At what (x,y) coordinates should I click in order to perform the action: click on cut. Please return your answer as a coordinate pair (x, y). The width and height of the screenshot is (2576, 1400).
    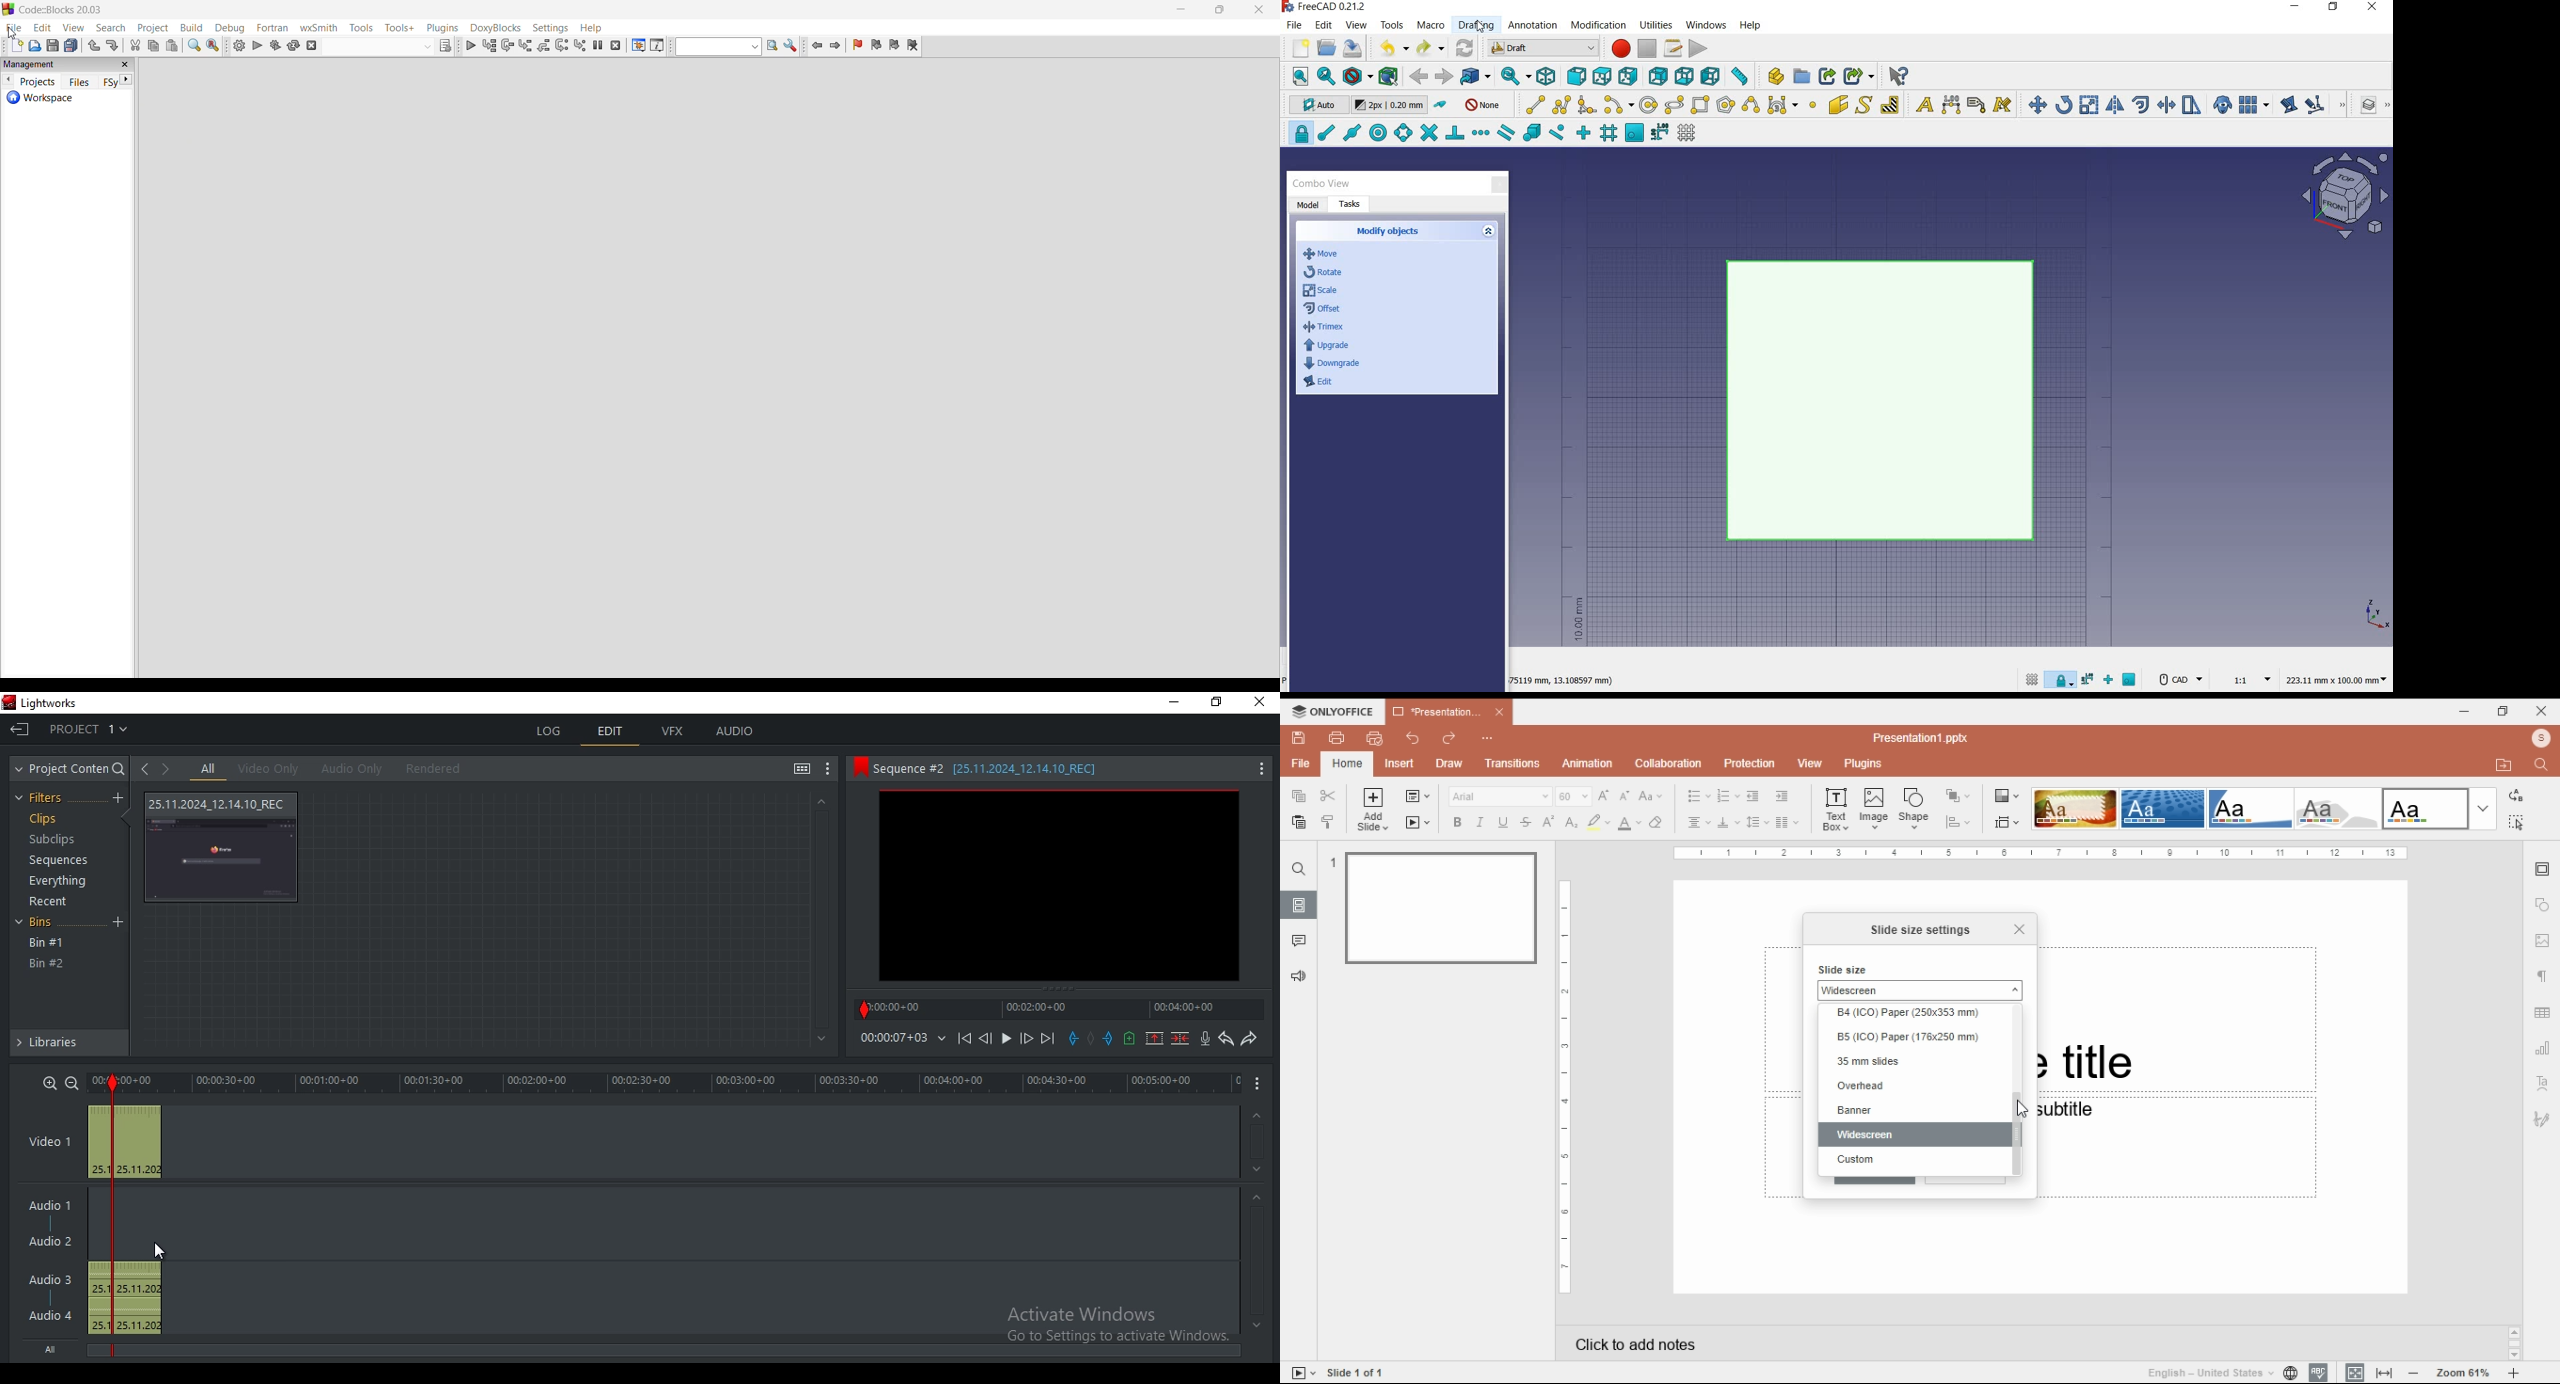
    Looking at the image, I should click on (135, 46).